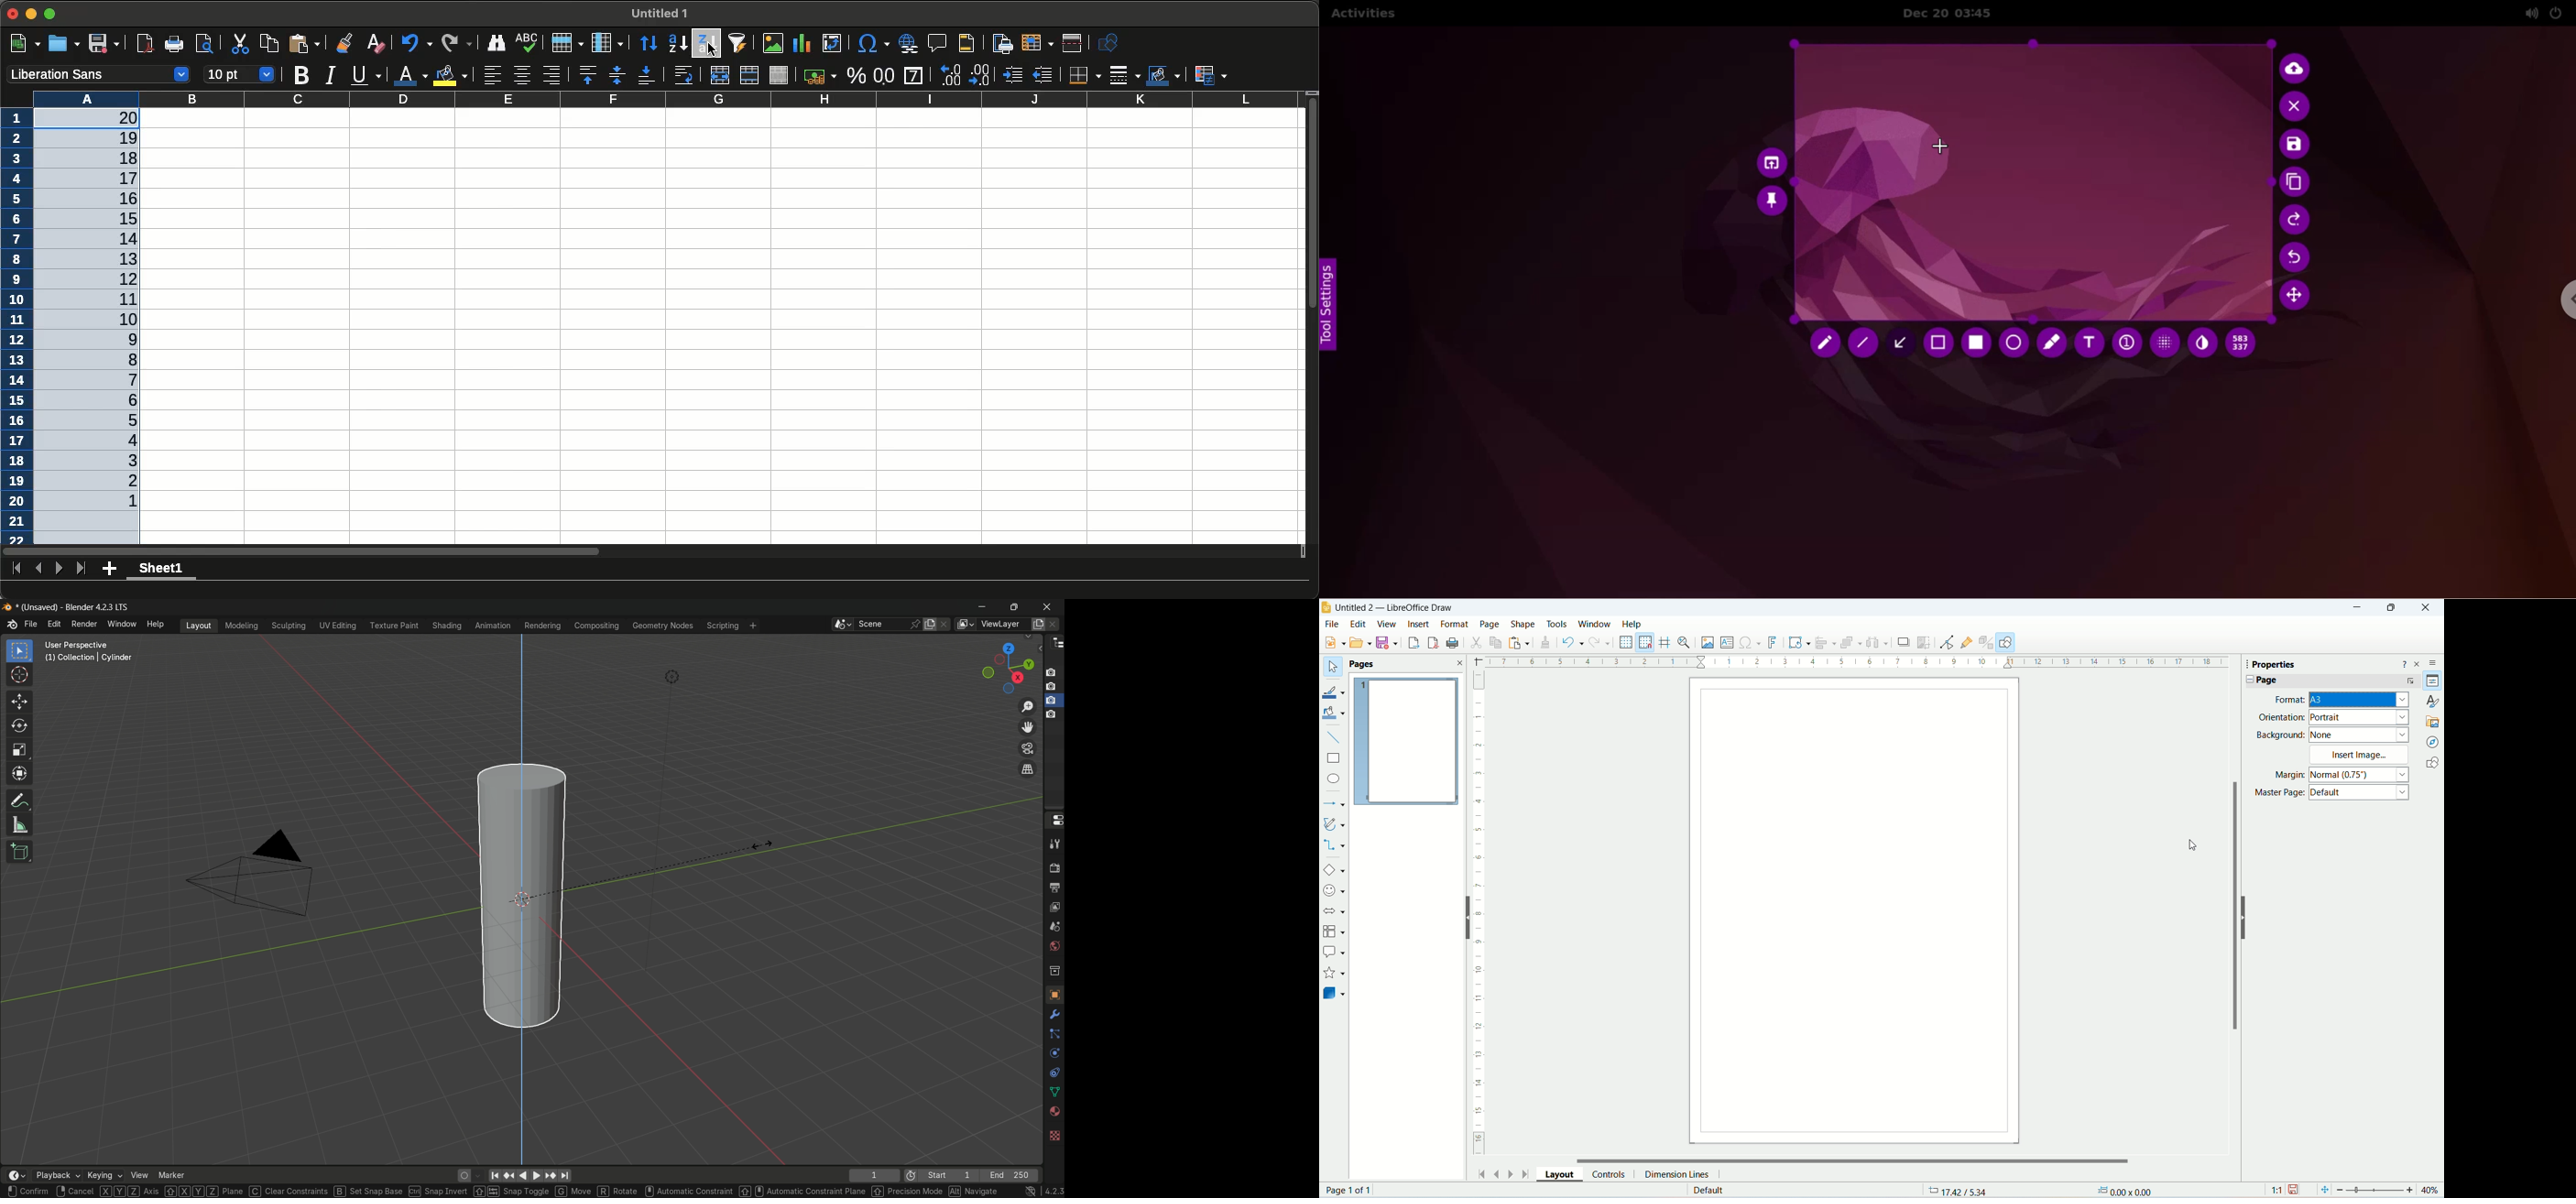 This screenshot has width=2576, height=1204. Describe the element at coordinates (1666, 642) in the screenshot. I see `helplines while moving` at that location.